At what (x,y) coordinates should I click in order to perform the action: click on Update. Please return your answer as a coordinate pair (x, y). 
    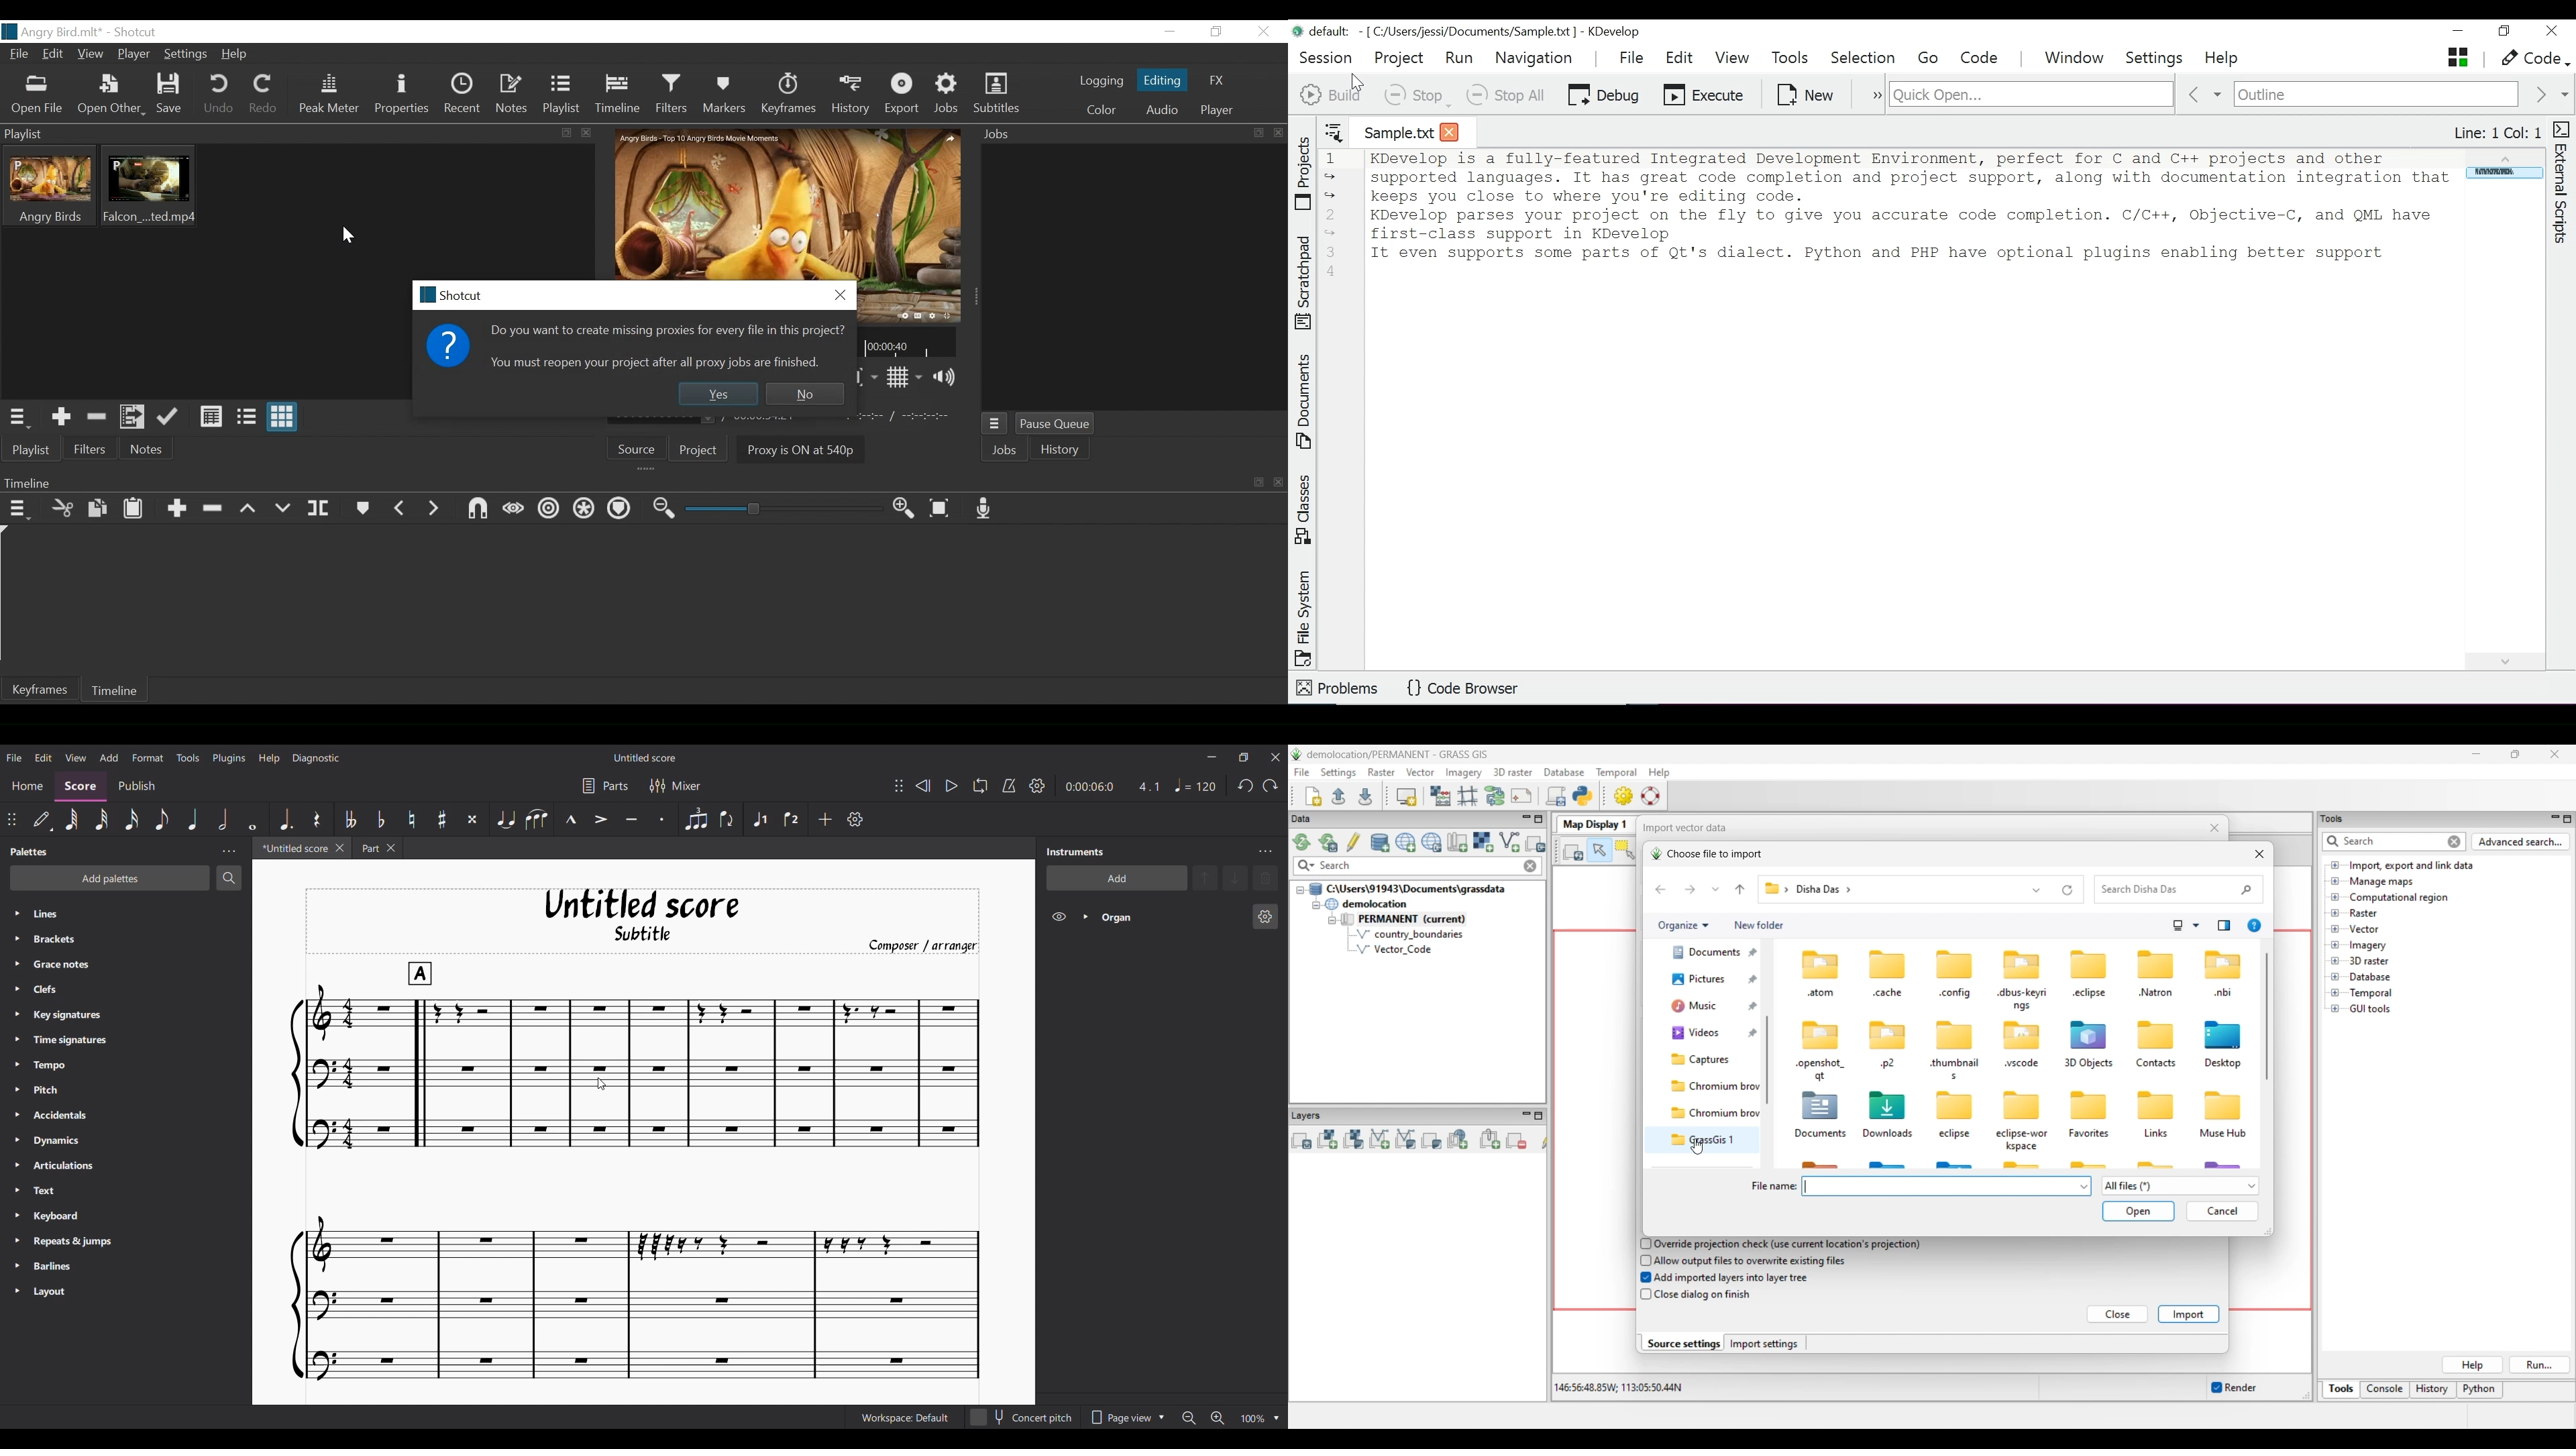
    Looking at the image, I should click on (168, 418).